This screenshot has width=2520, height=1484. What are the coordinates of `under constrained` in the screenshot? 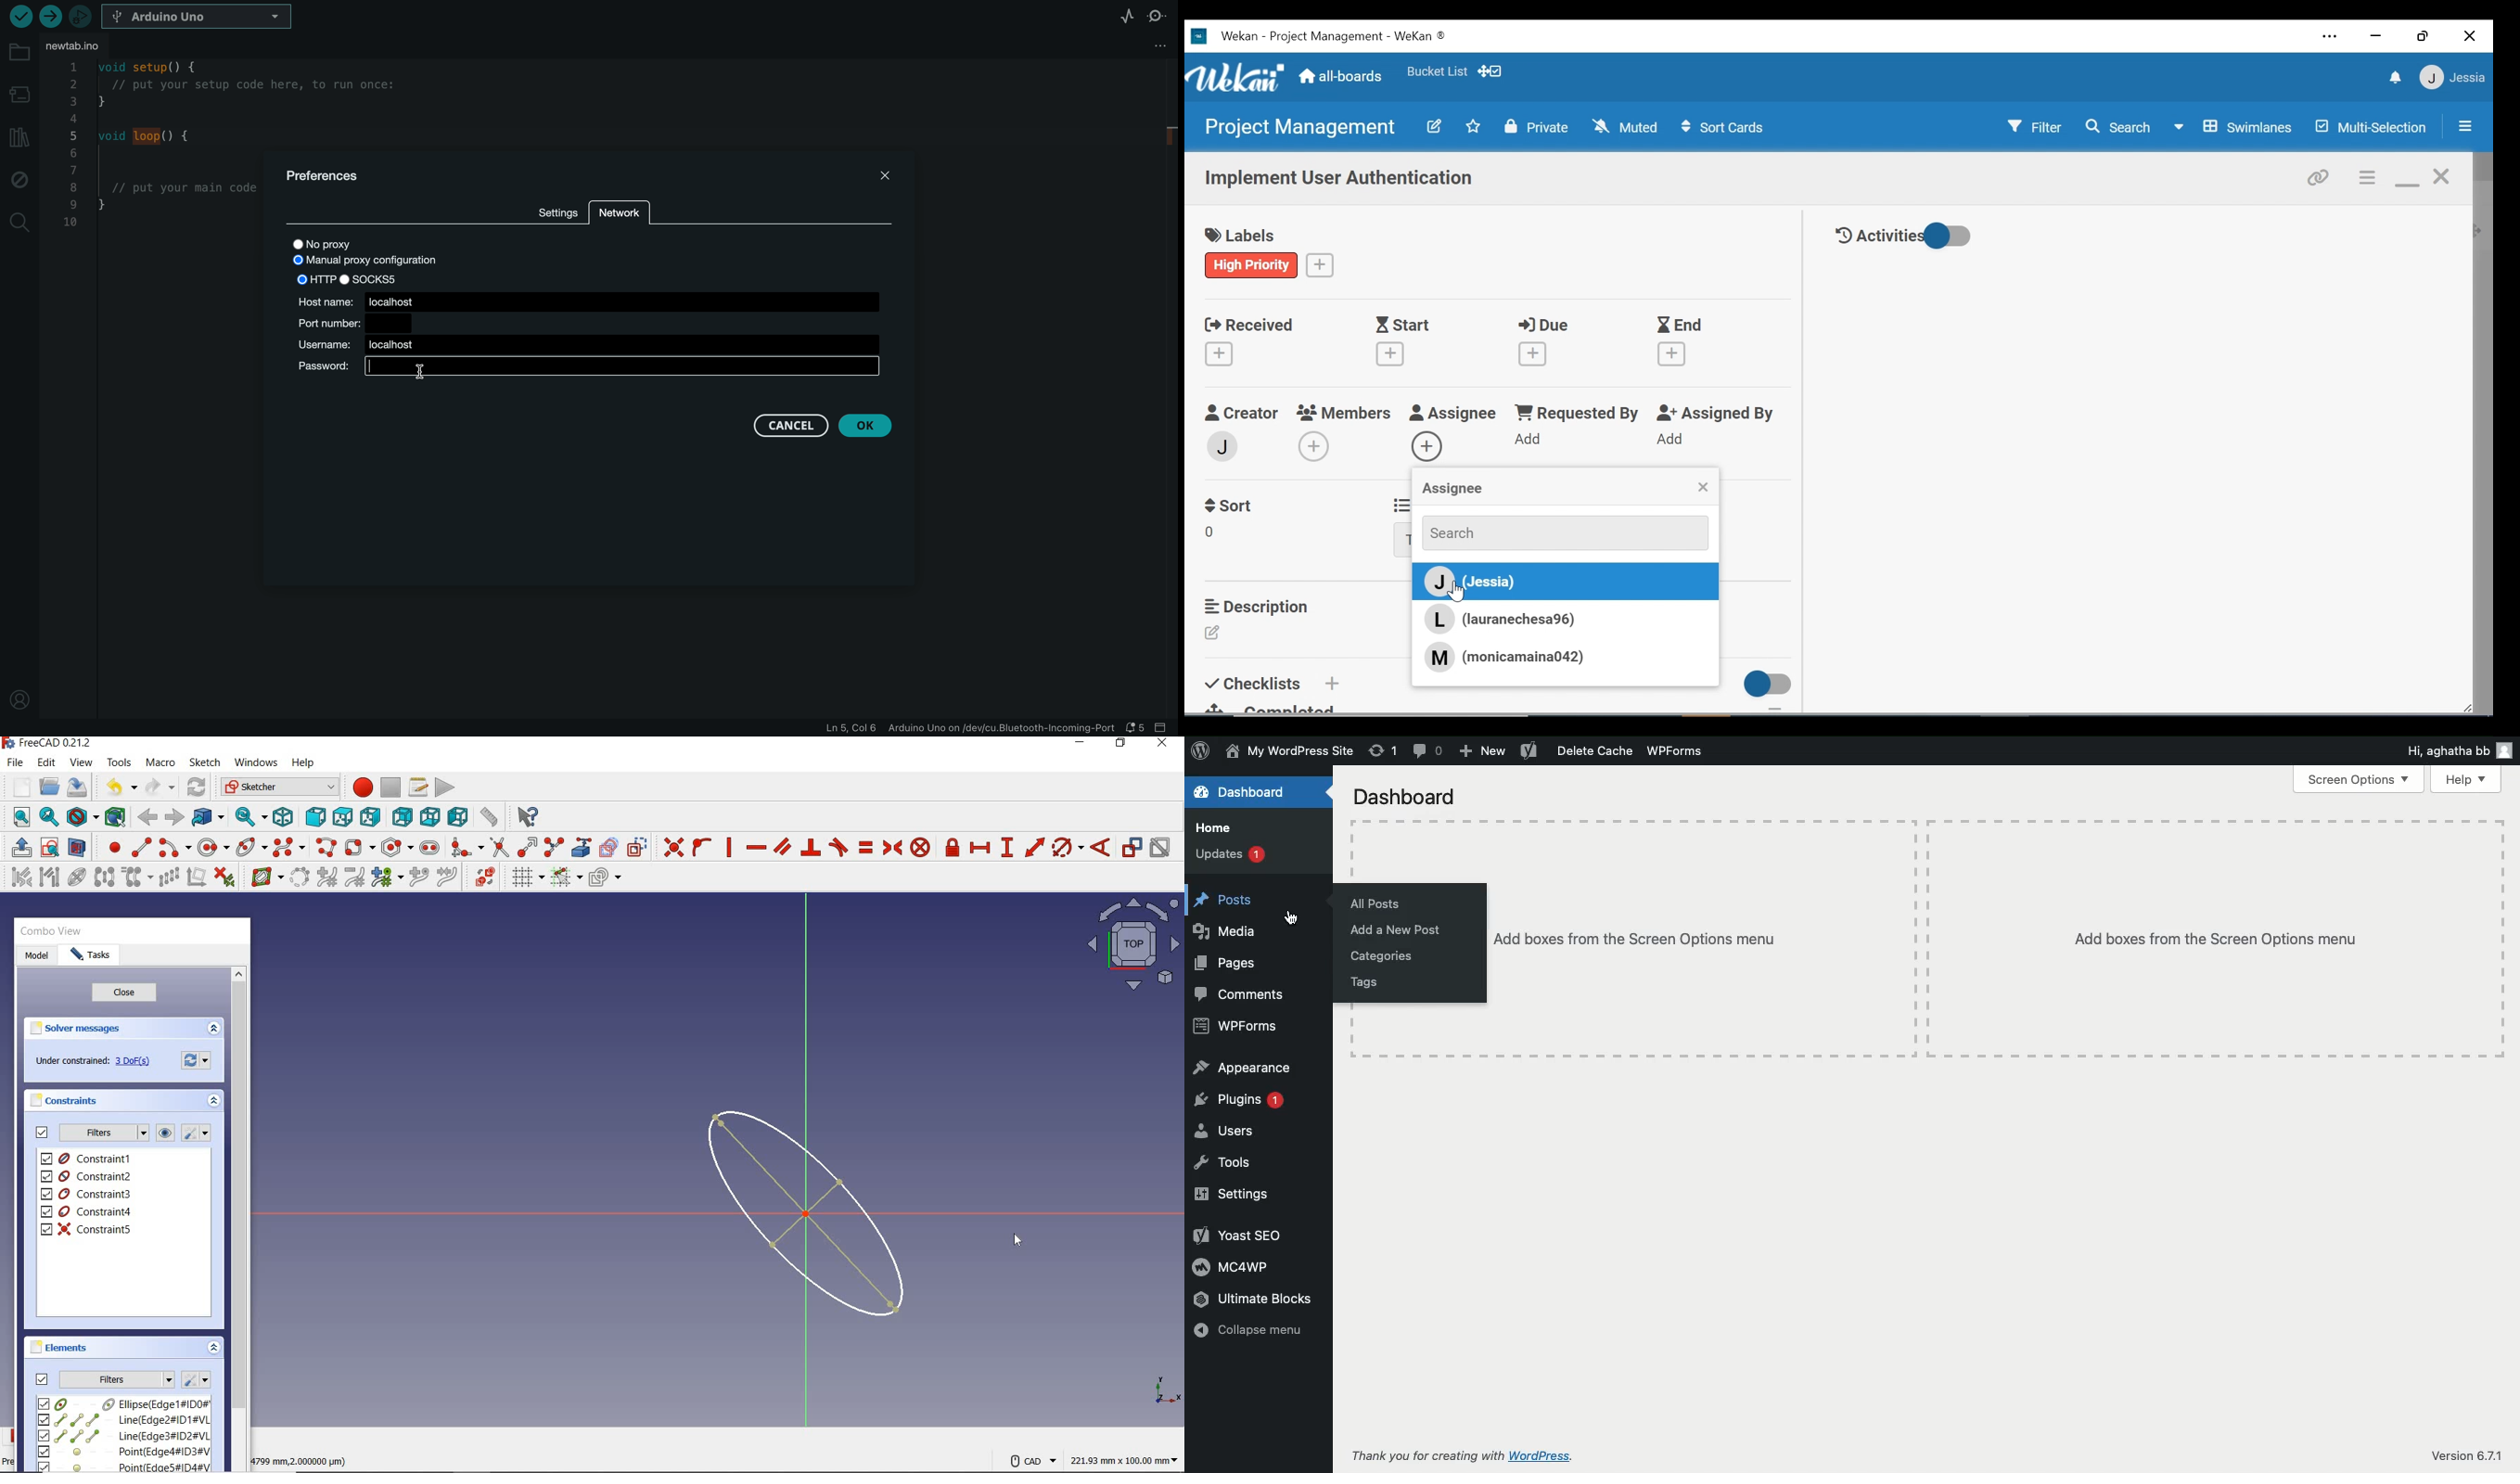 It's located at (97, 1062).